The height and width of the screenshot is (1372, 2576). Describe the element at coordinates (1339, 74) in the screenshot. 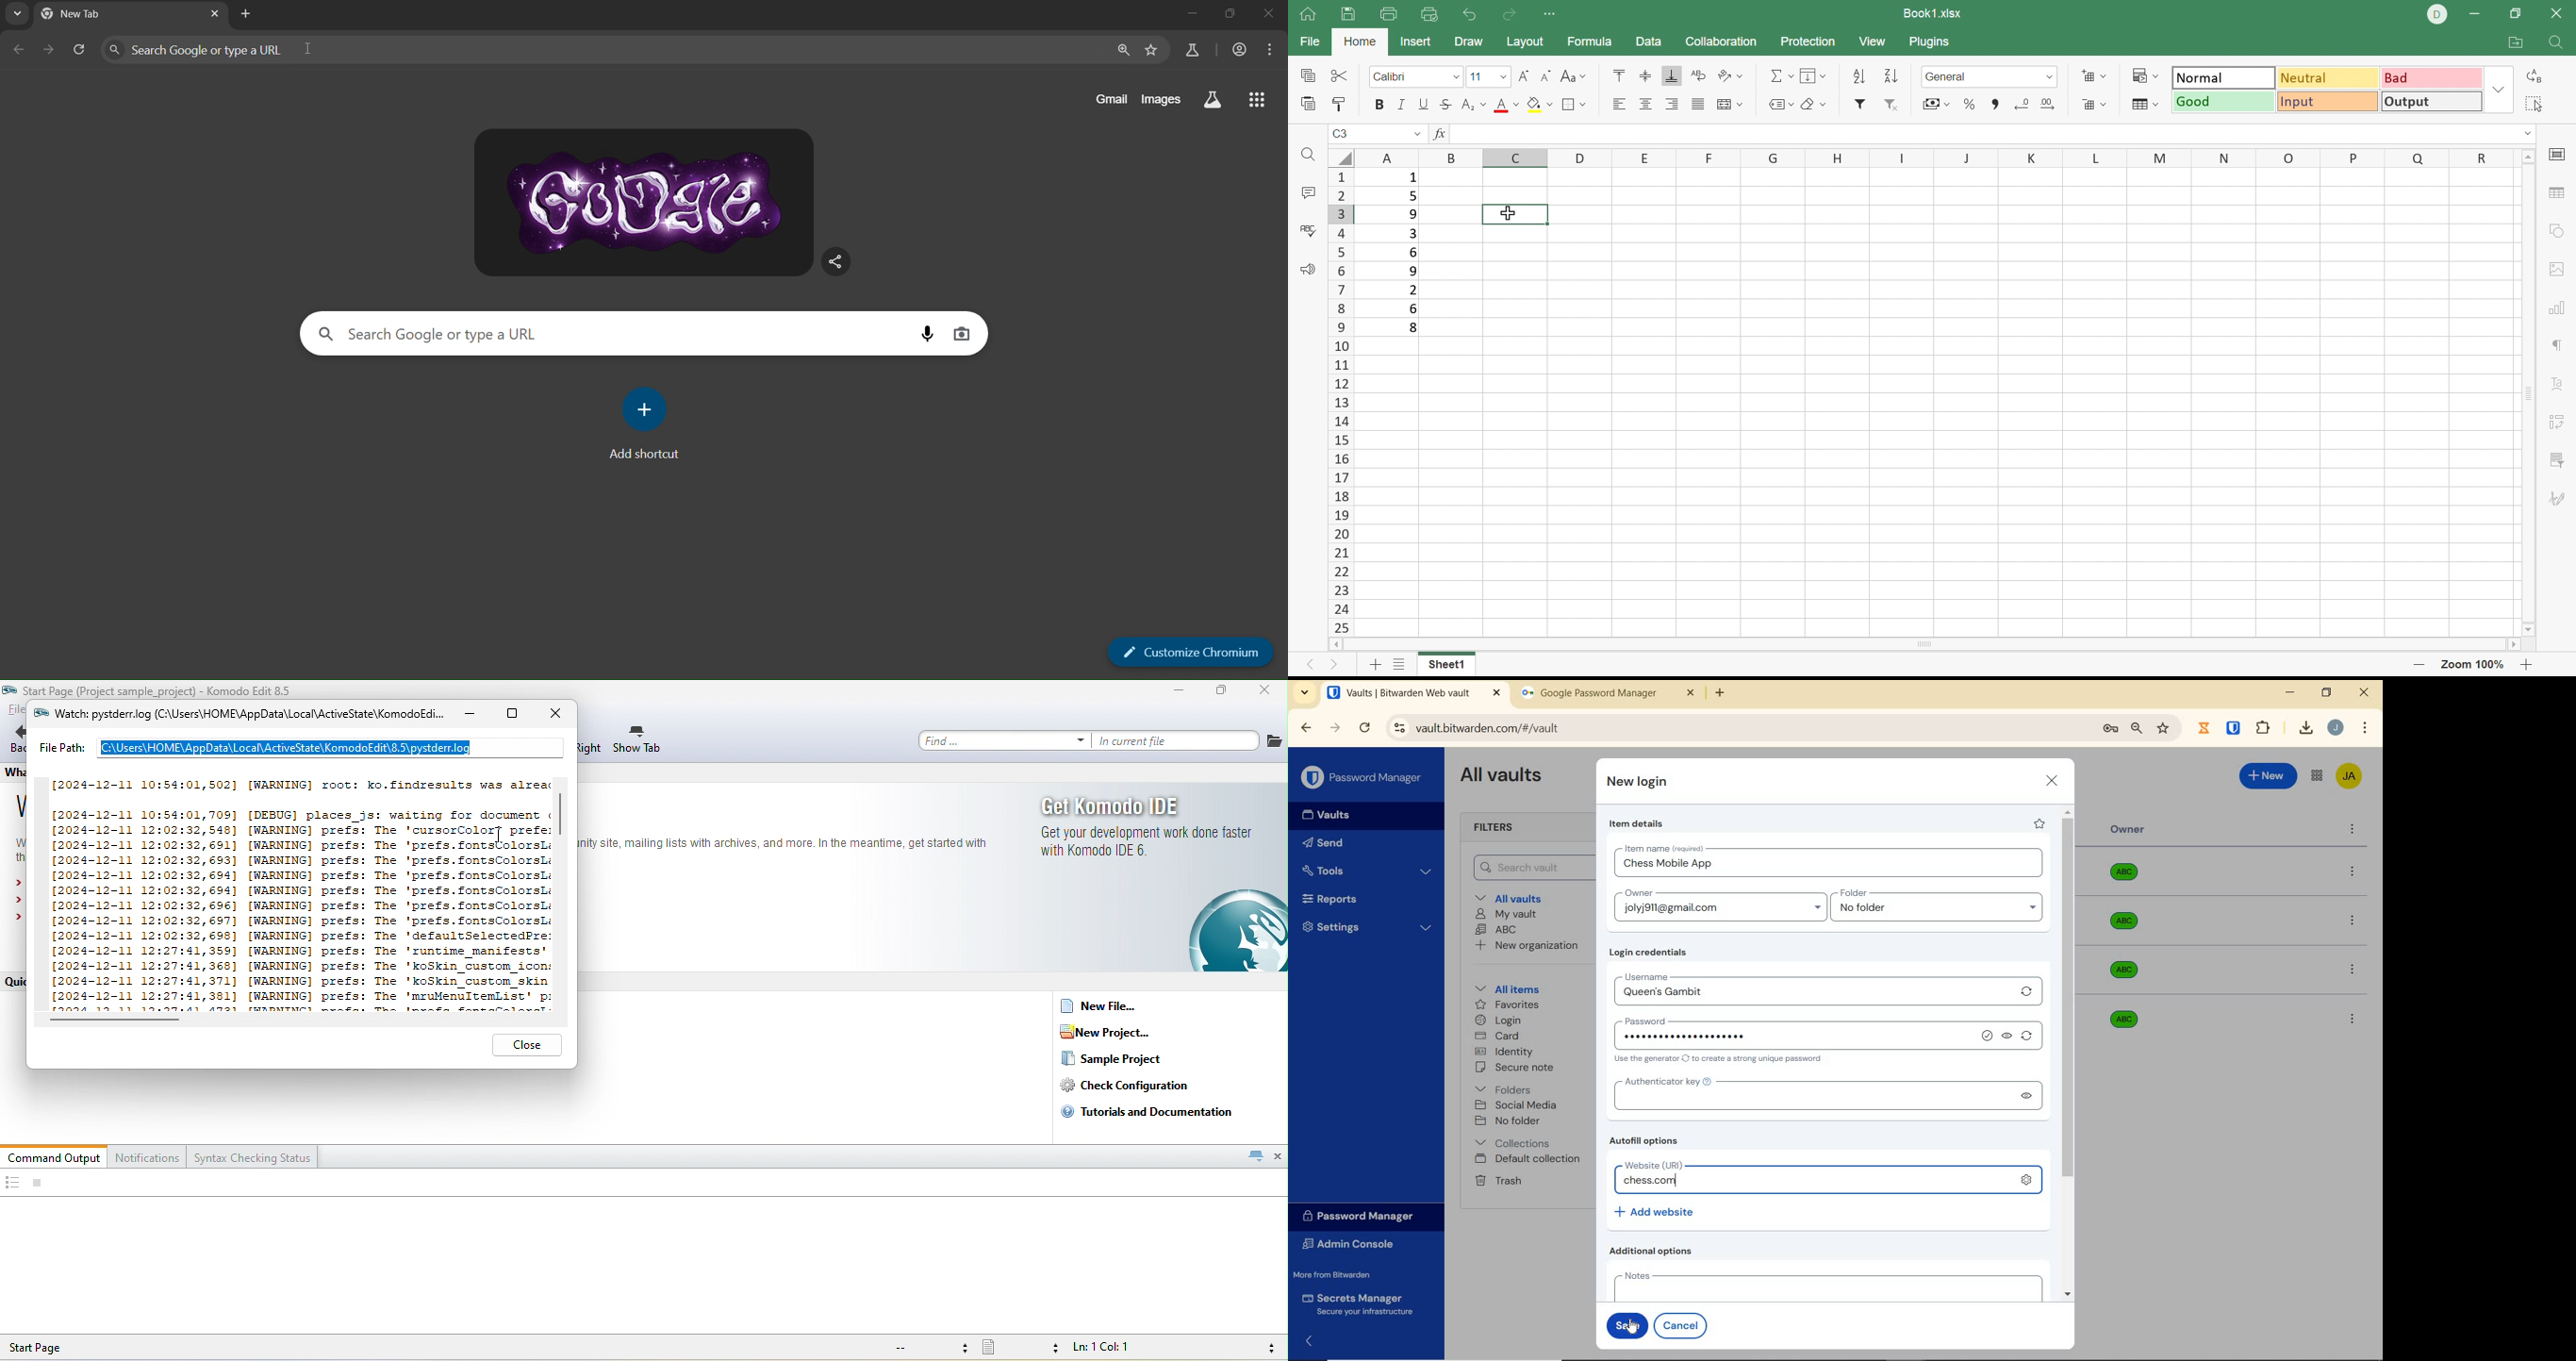

I see `Cut` at that location.